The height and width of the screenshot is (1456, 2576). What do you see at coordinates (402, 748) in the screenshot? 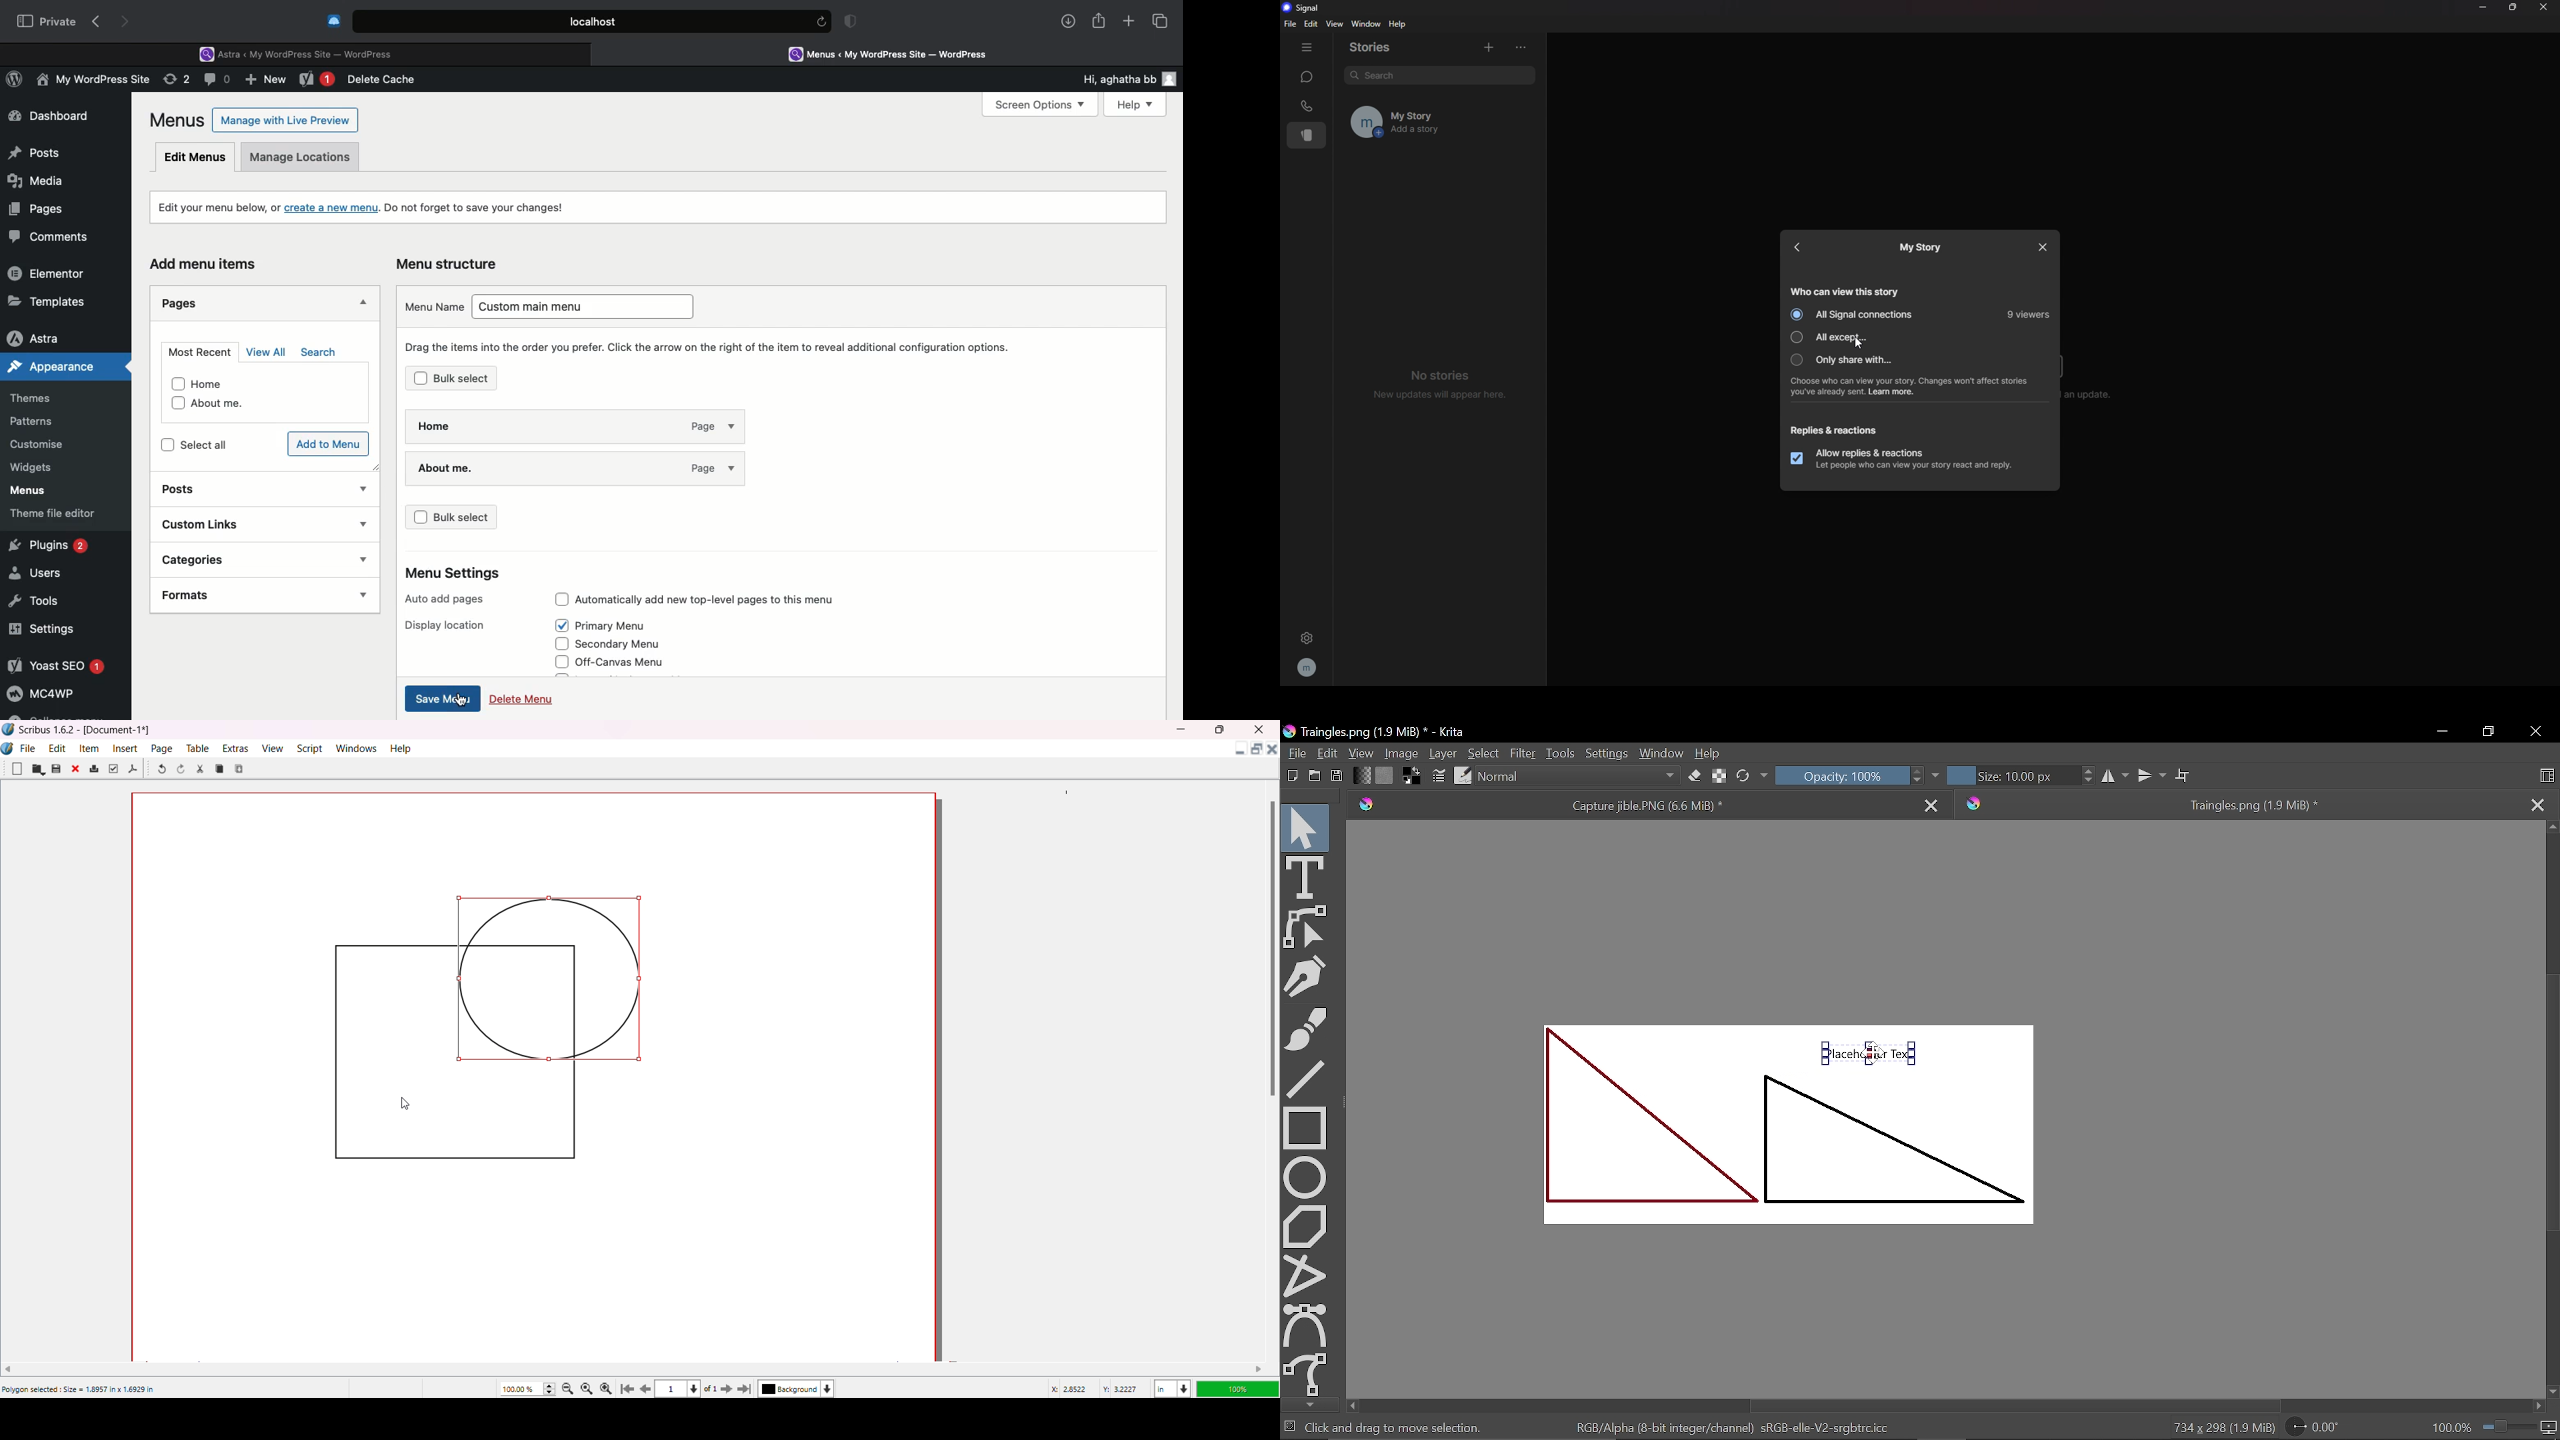
I see `Help` at bounding box center [402, 748].